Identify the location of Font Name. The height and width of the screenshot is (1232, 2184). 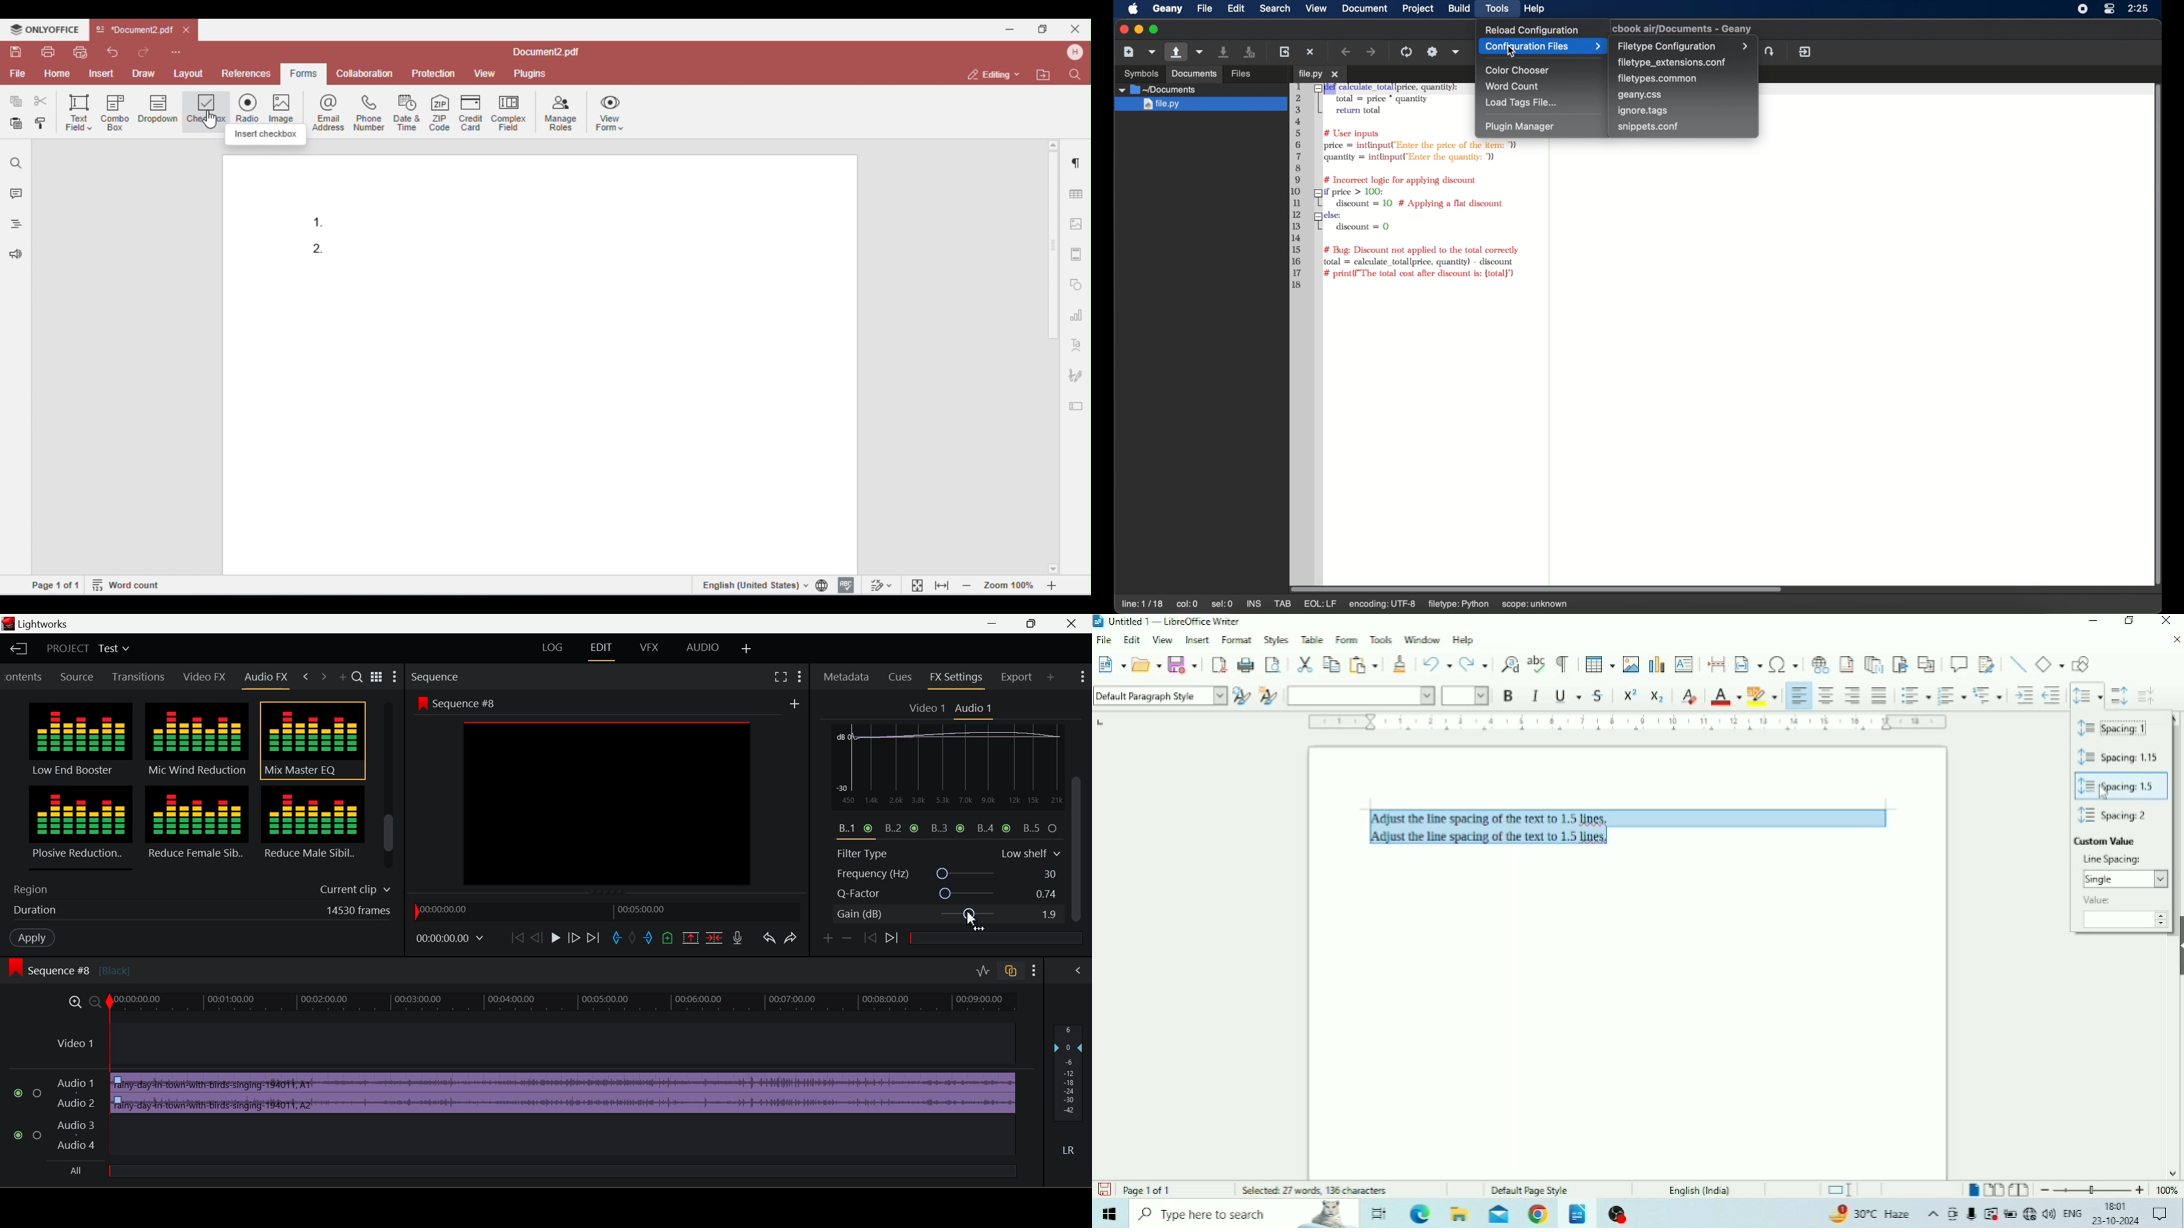
(1361, 695).